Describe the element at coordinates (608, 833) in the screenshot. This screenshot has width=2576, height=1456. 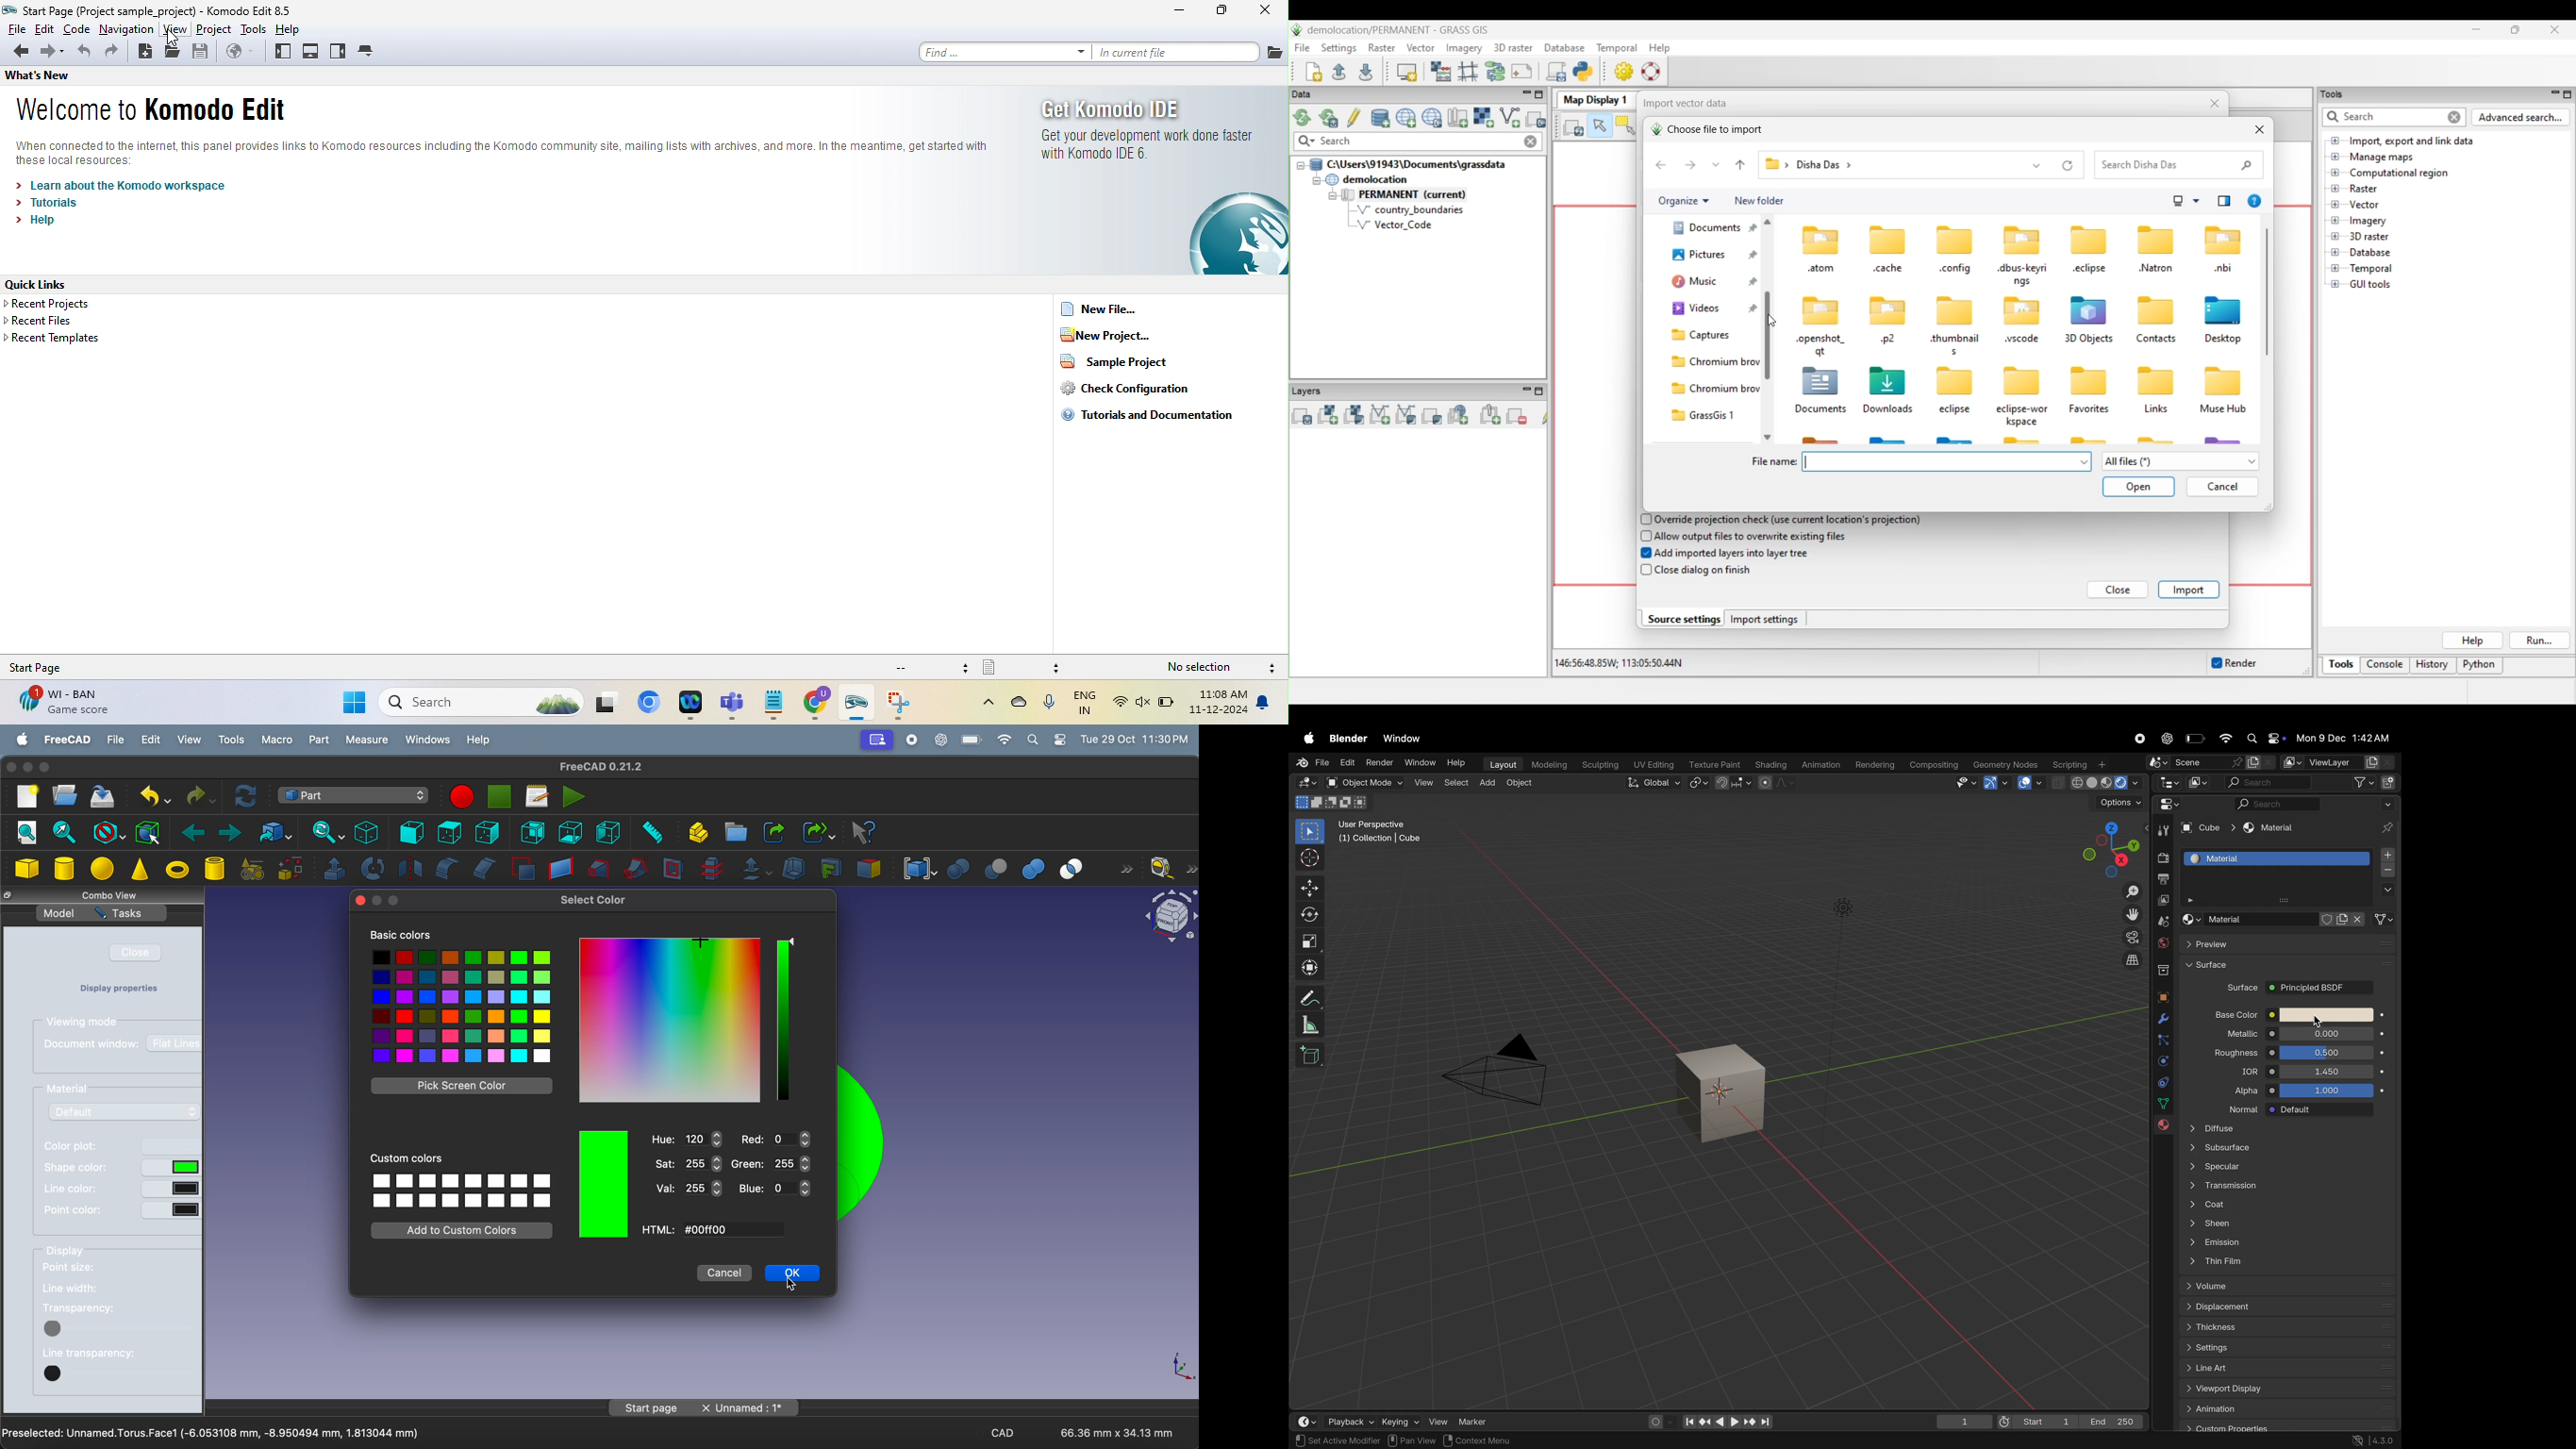
I see `left view` at that location.